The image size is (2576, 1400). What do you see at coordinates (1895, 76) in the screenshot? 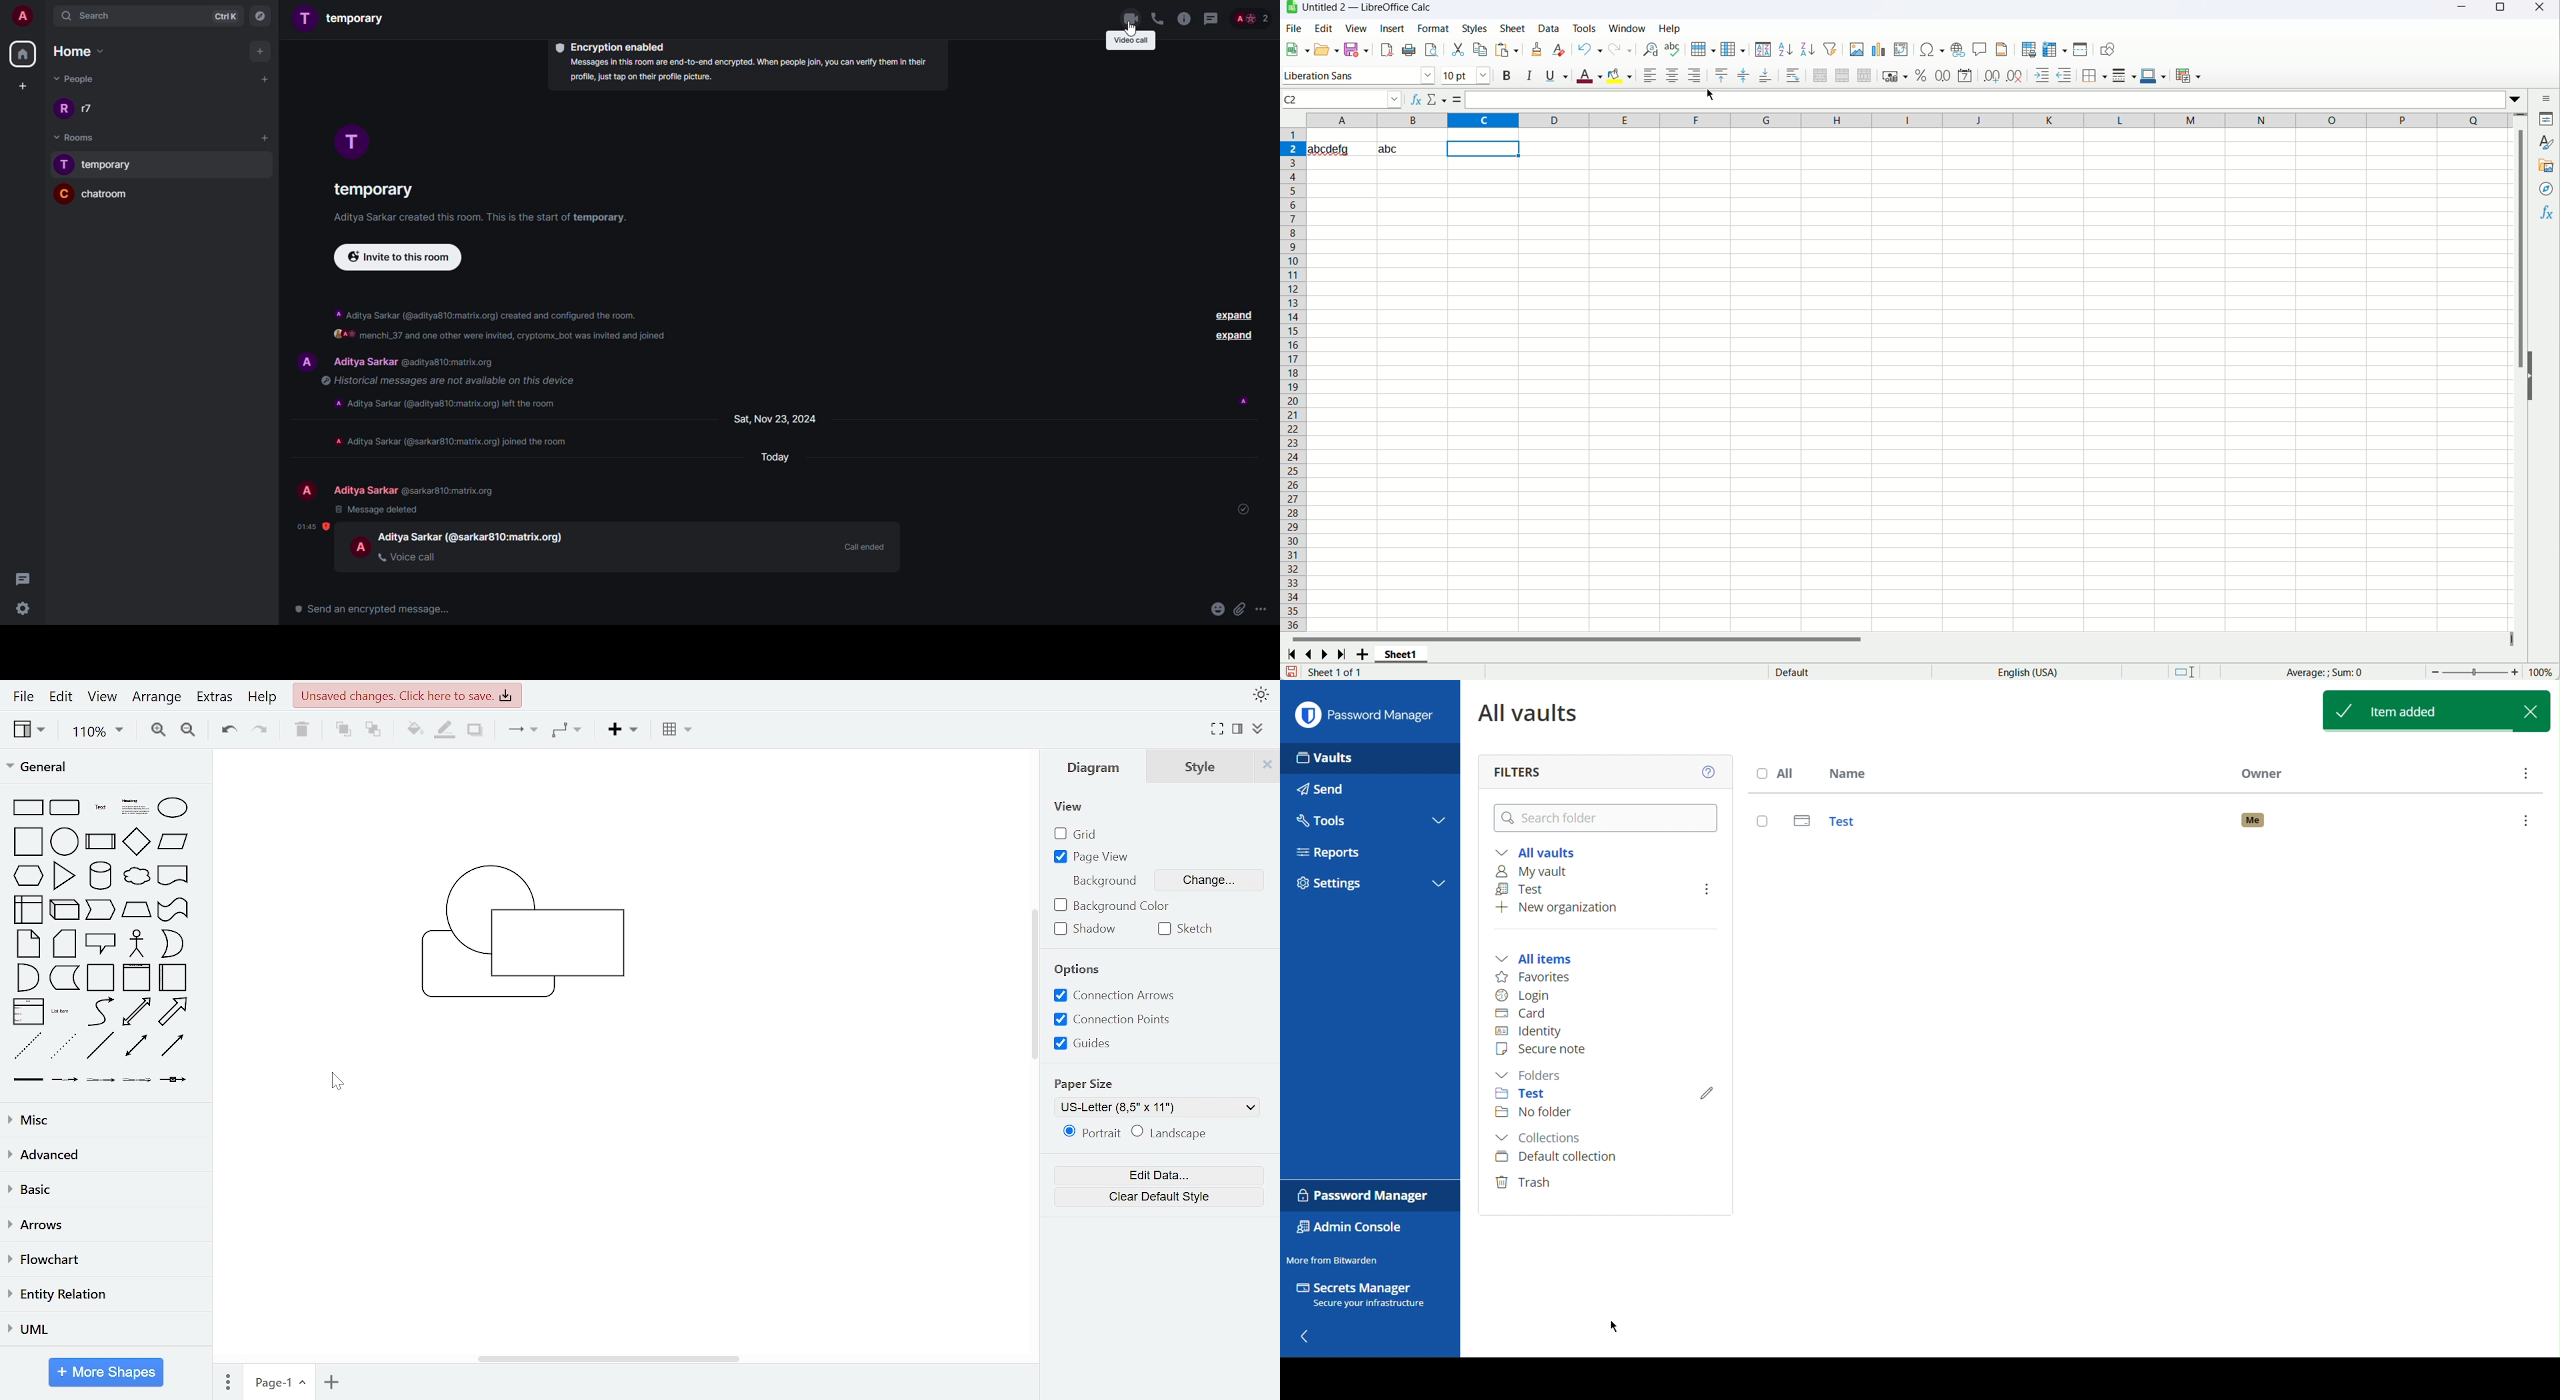
I see `format as currency` at bounding box center [1895, 76].